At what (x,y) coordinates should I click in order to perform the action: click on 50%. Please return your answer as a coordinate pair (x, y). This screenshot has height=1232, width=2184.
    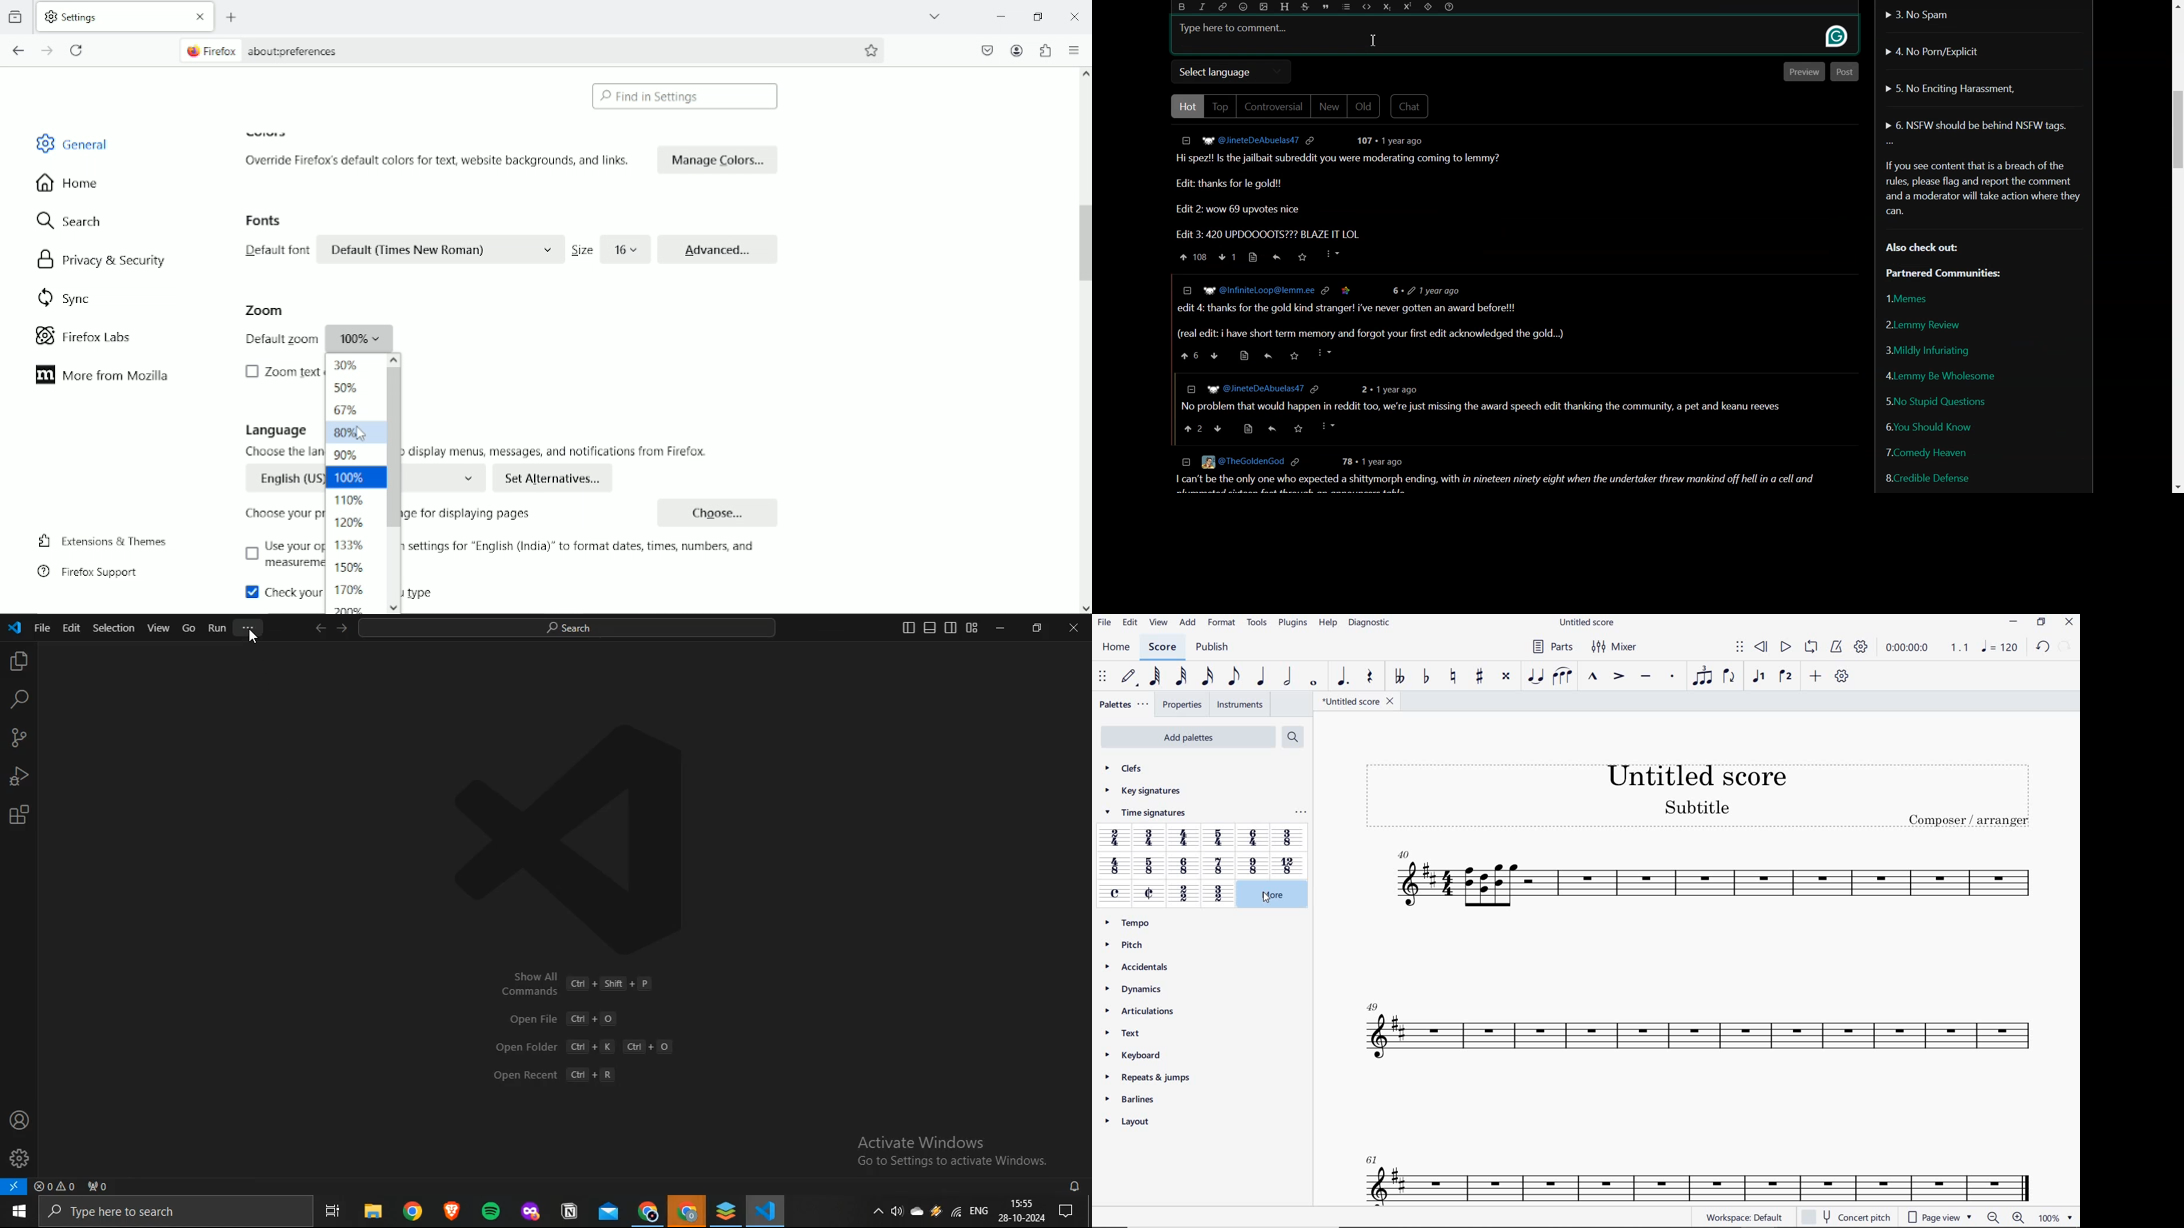
    Looking at the image, I should click on (348, 388).